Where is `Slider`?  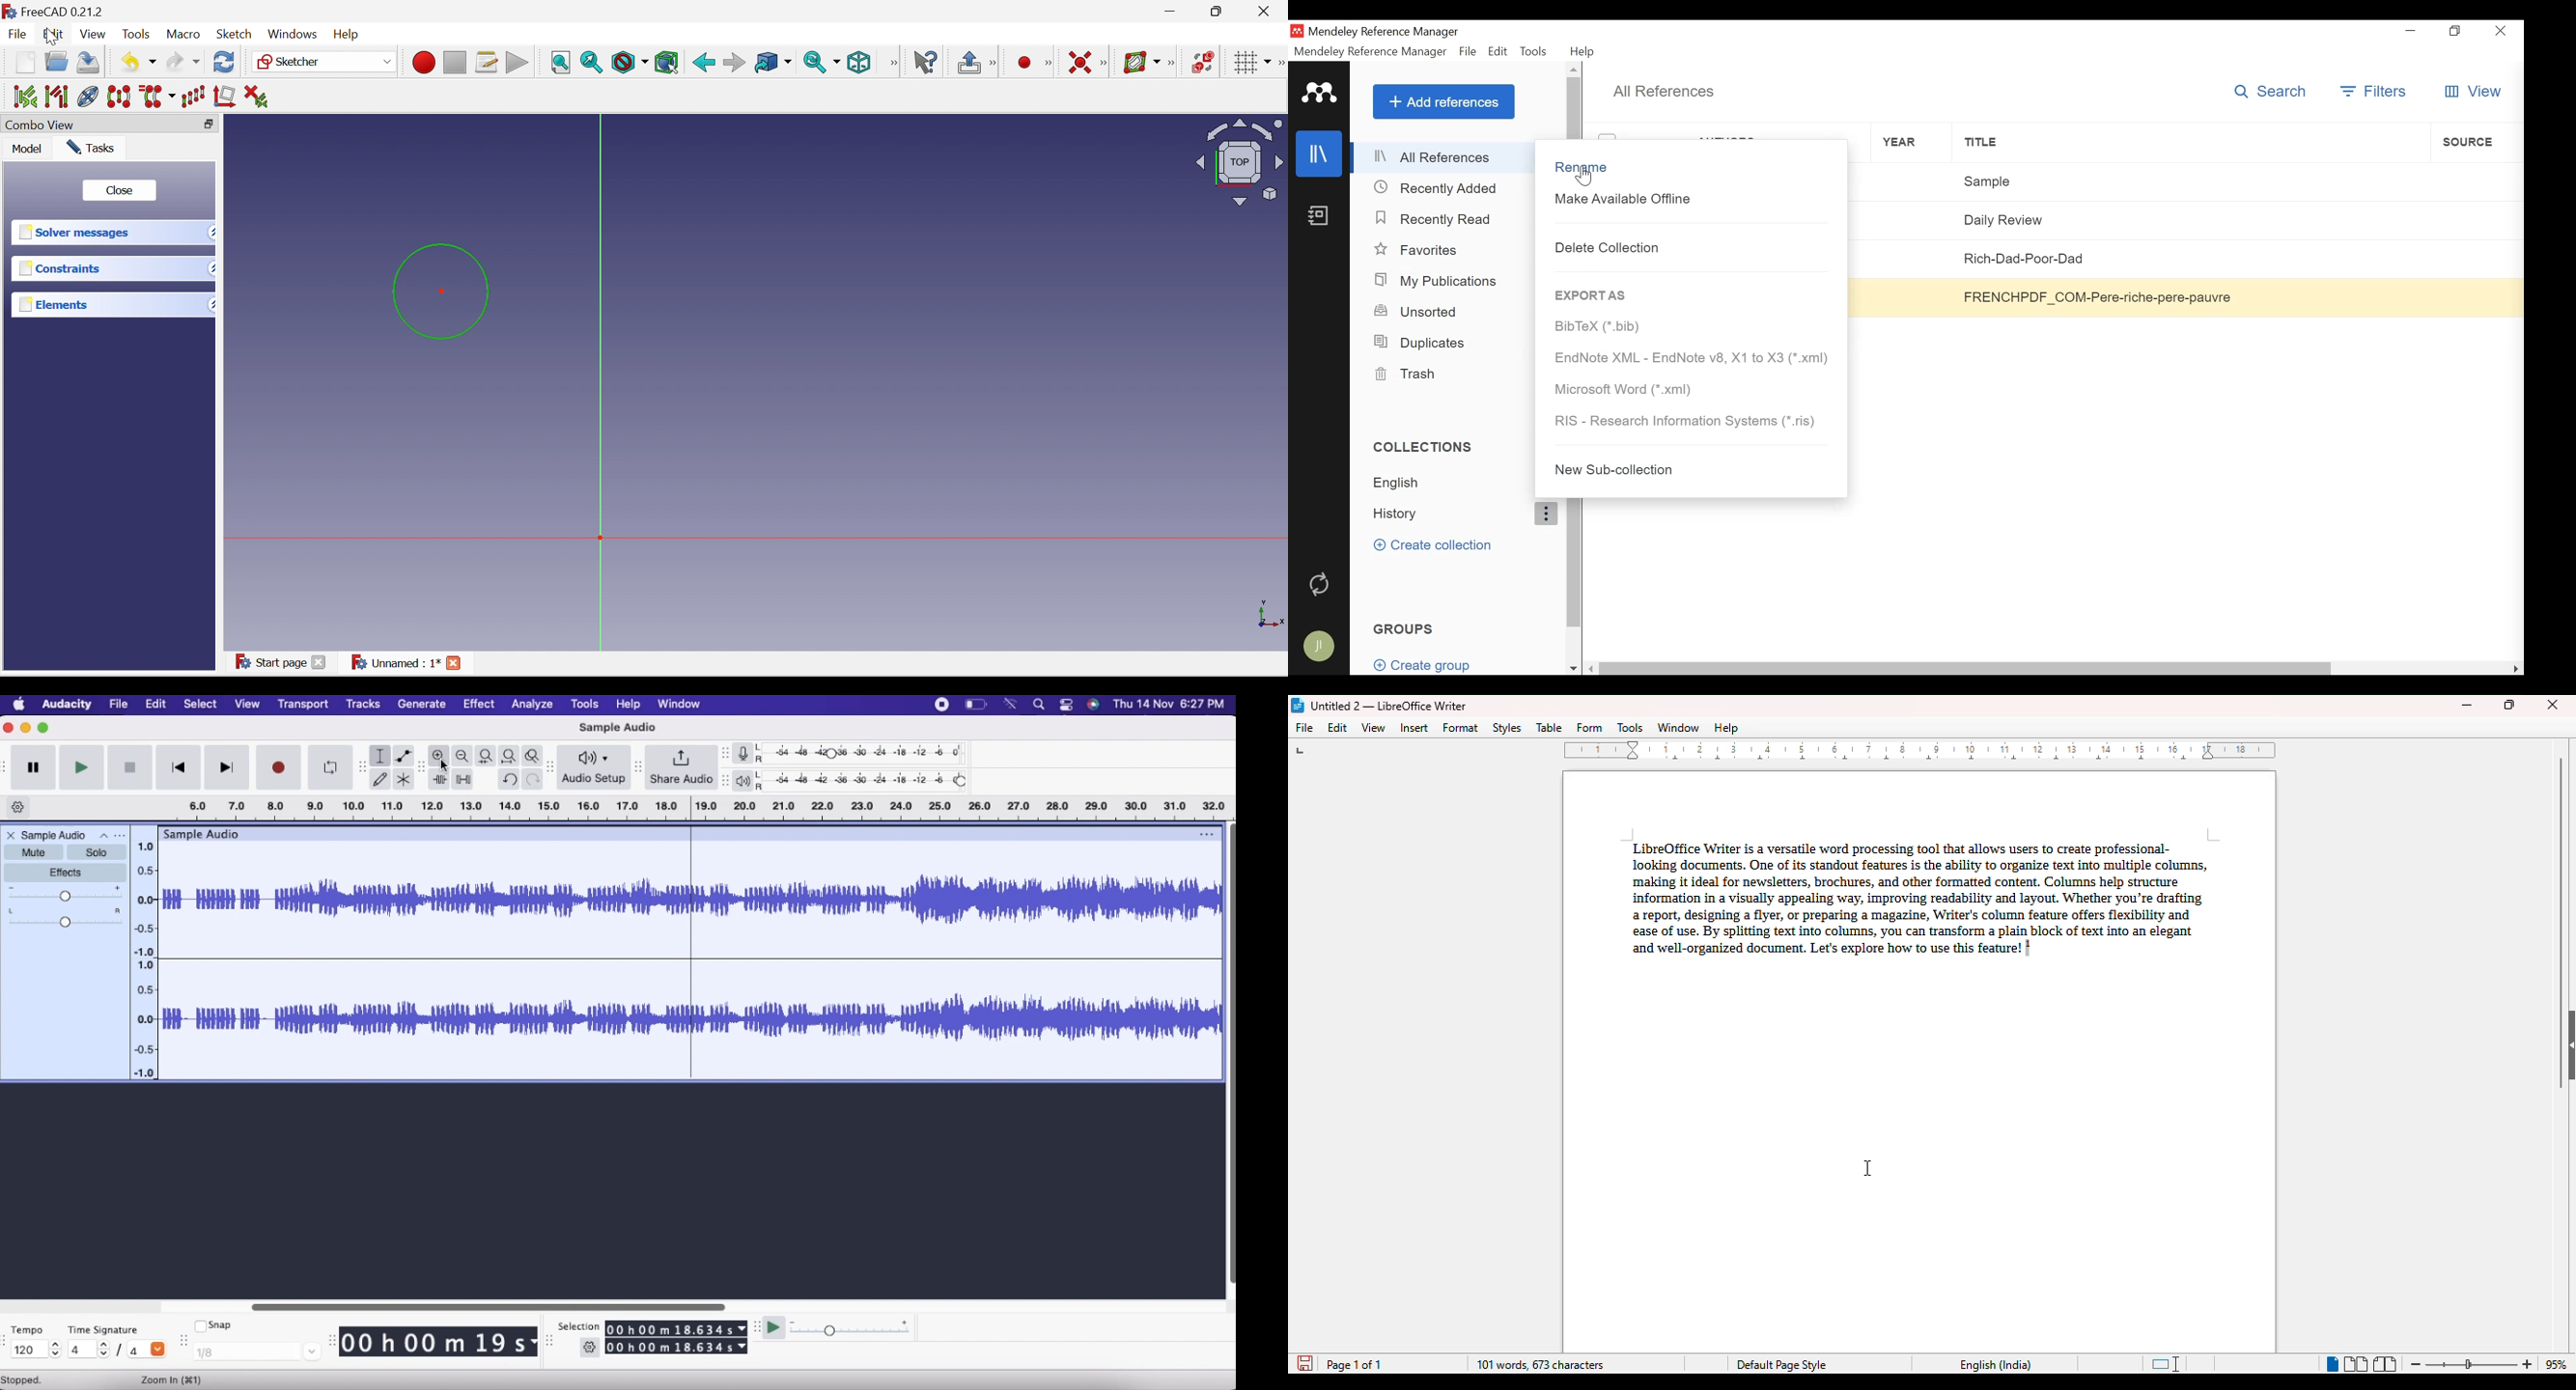
Slider is located at coordinates (583, 1305).